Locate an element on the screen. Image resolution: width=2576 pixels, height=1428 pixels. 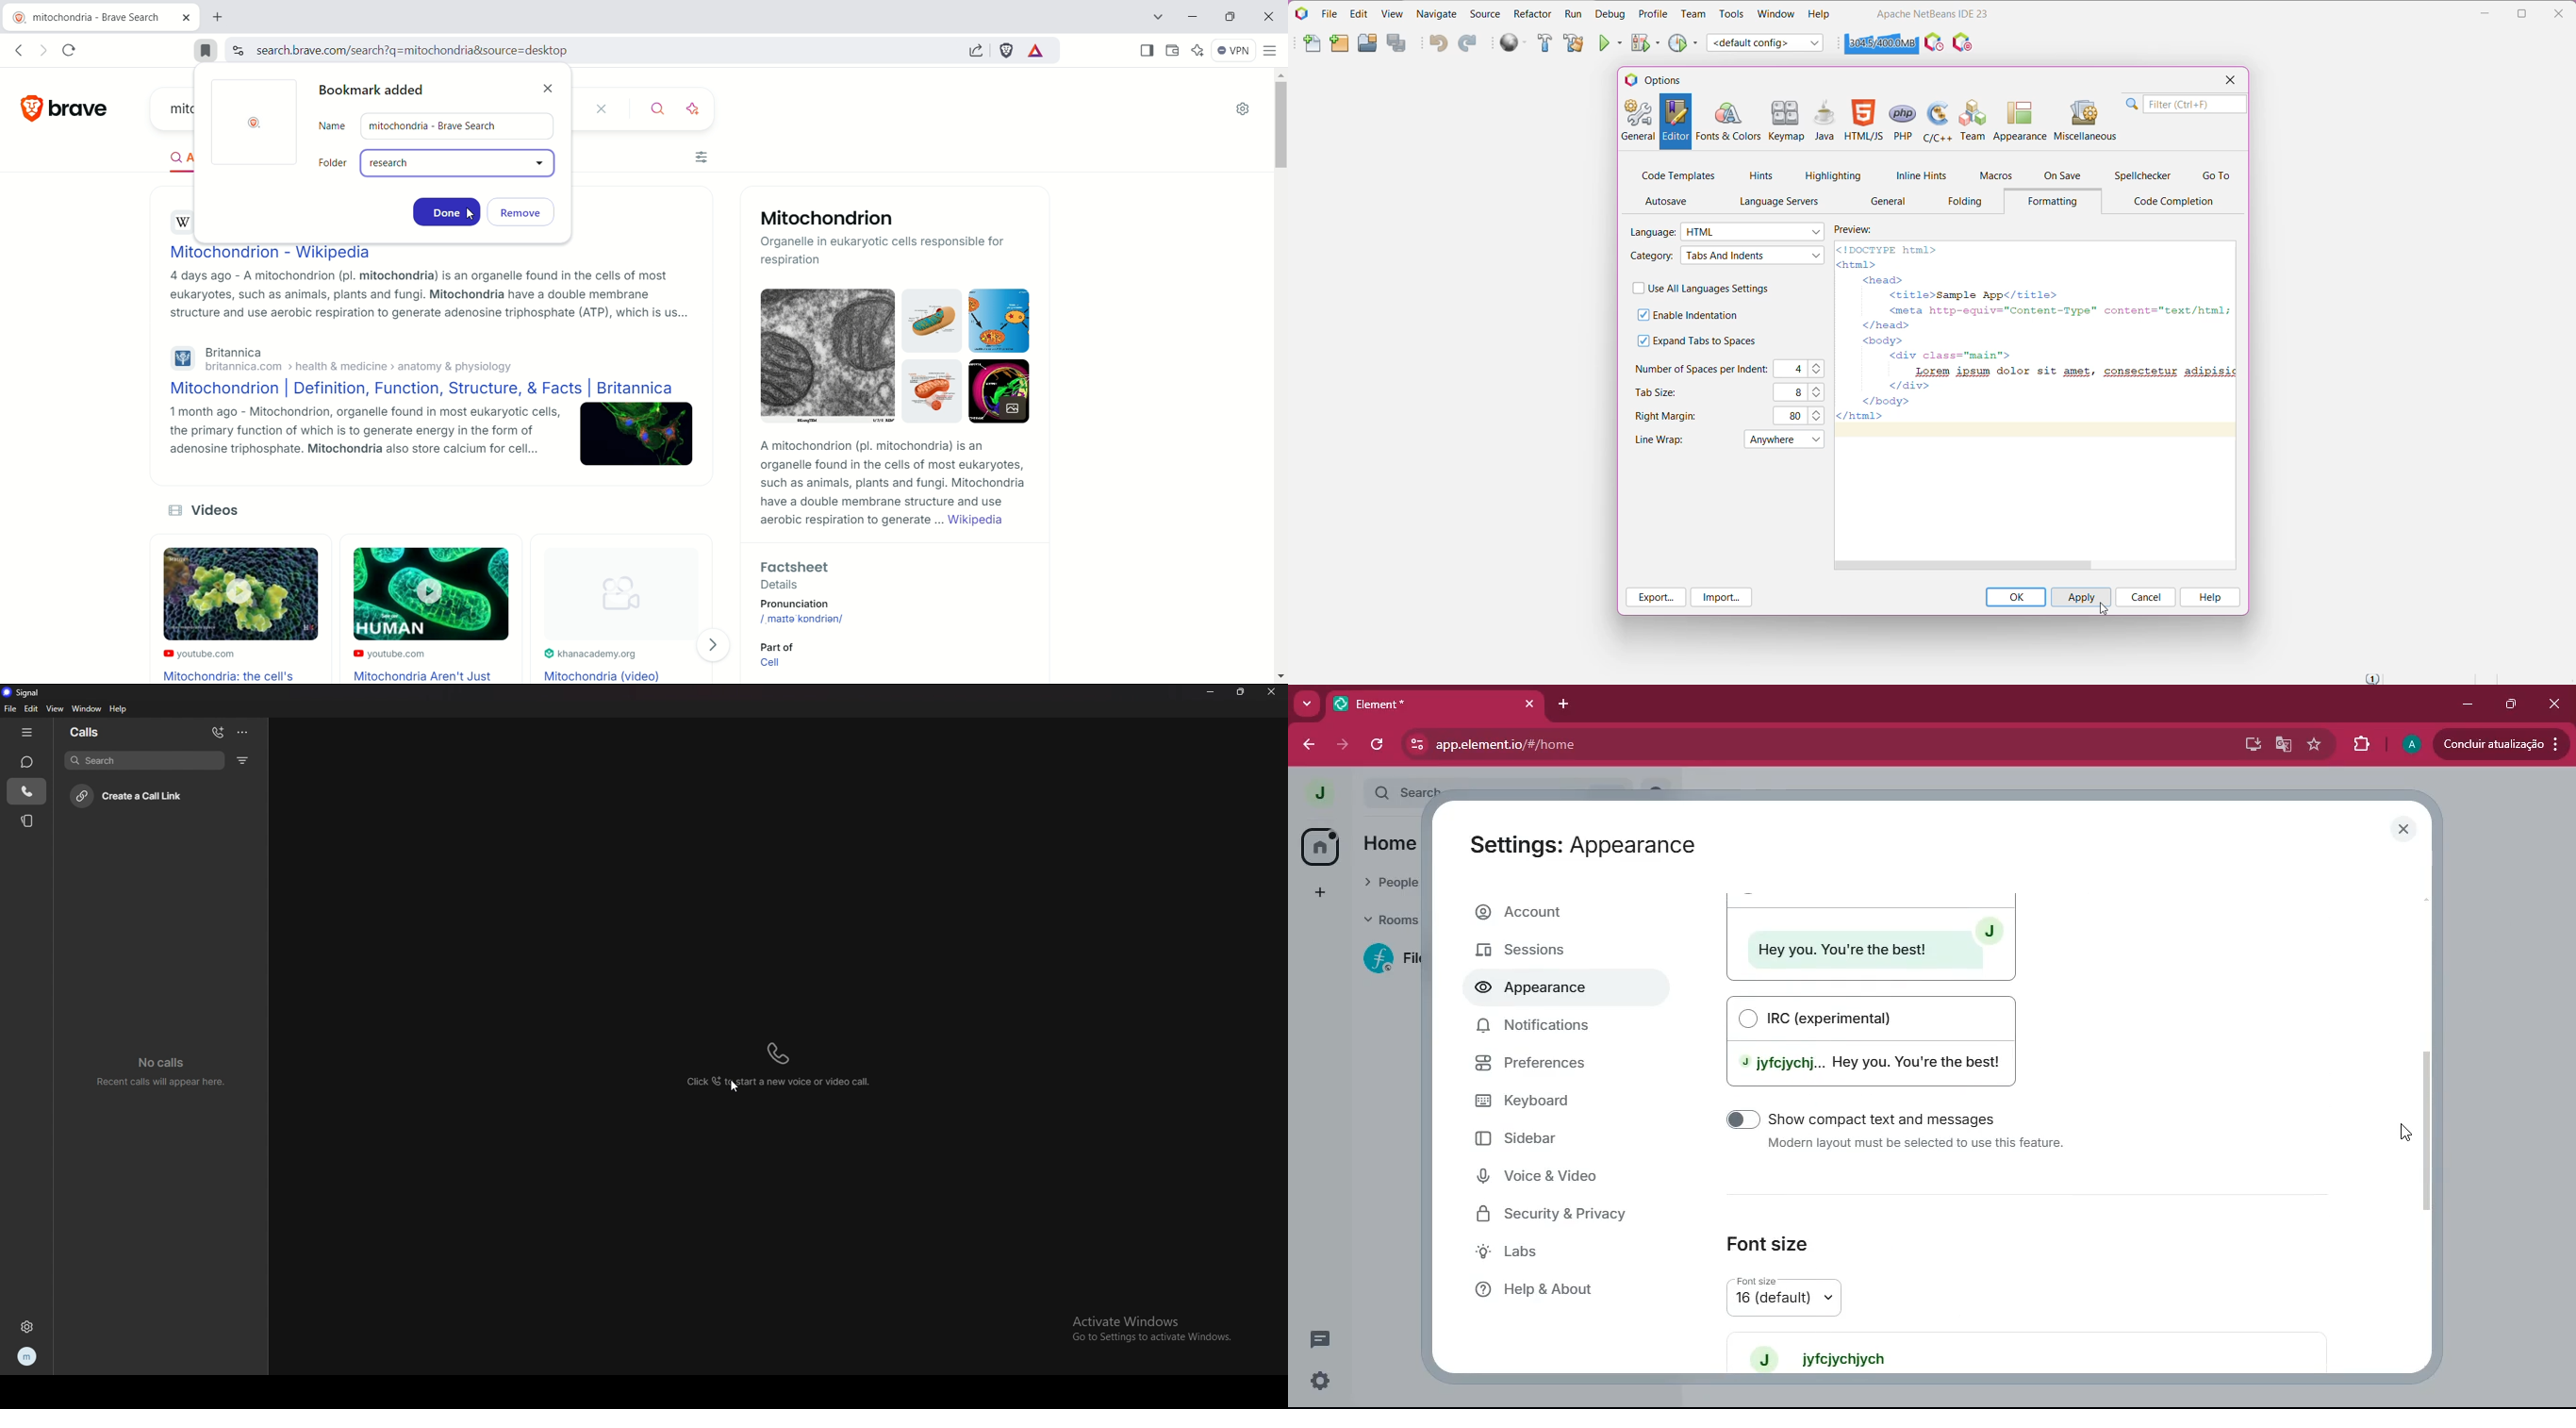
Part of is located at coordinates (774, 646).